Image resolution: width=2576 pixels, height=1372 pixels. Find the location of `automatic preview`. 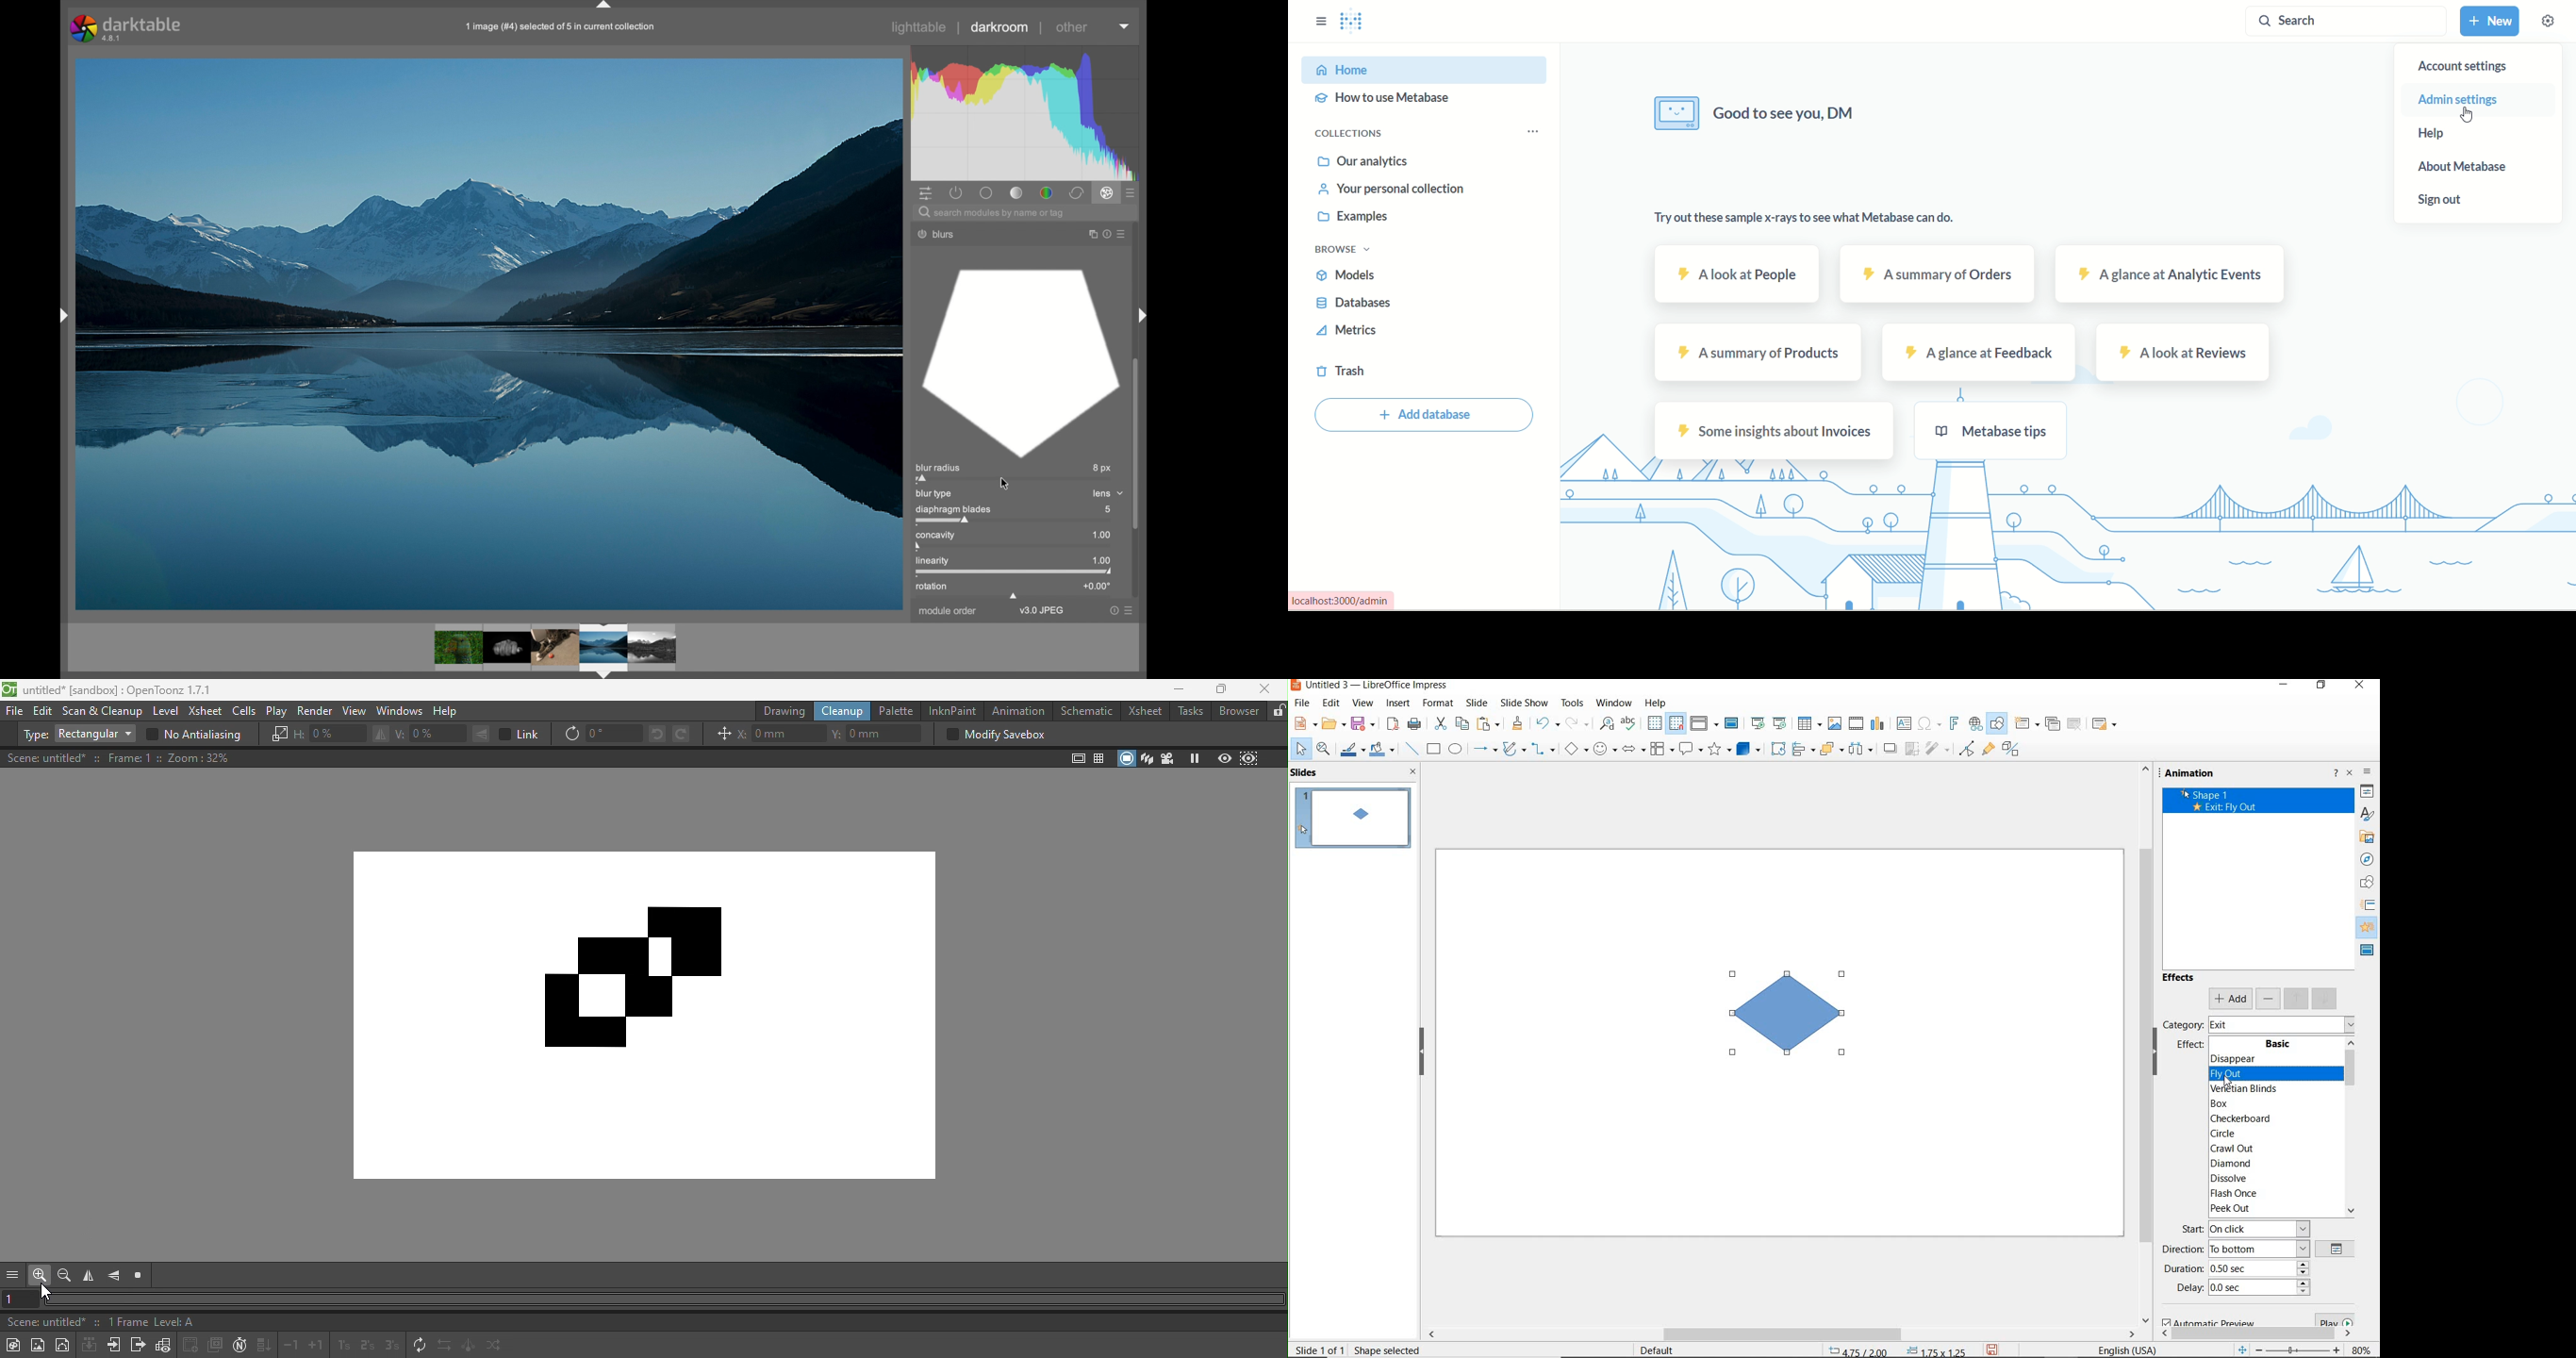

automatic preview is located at coordinates (2206, 1323).